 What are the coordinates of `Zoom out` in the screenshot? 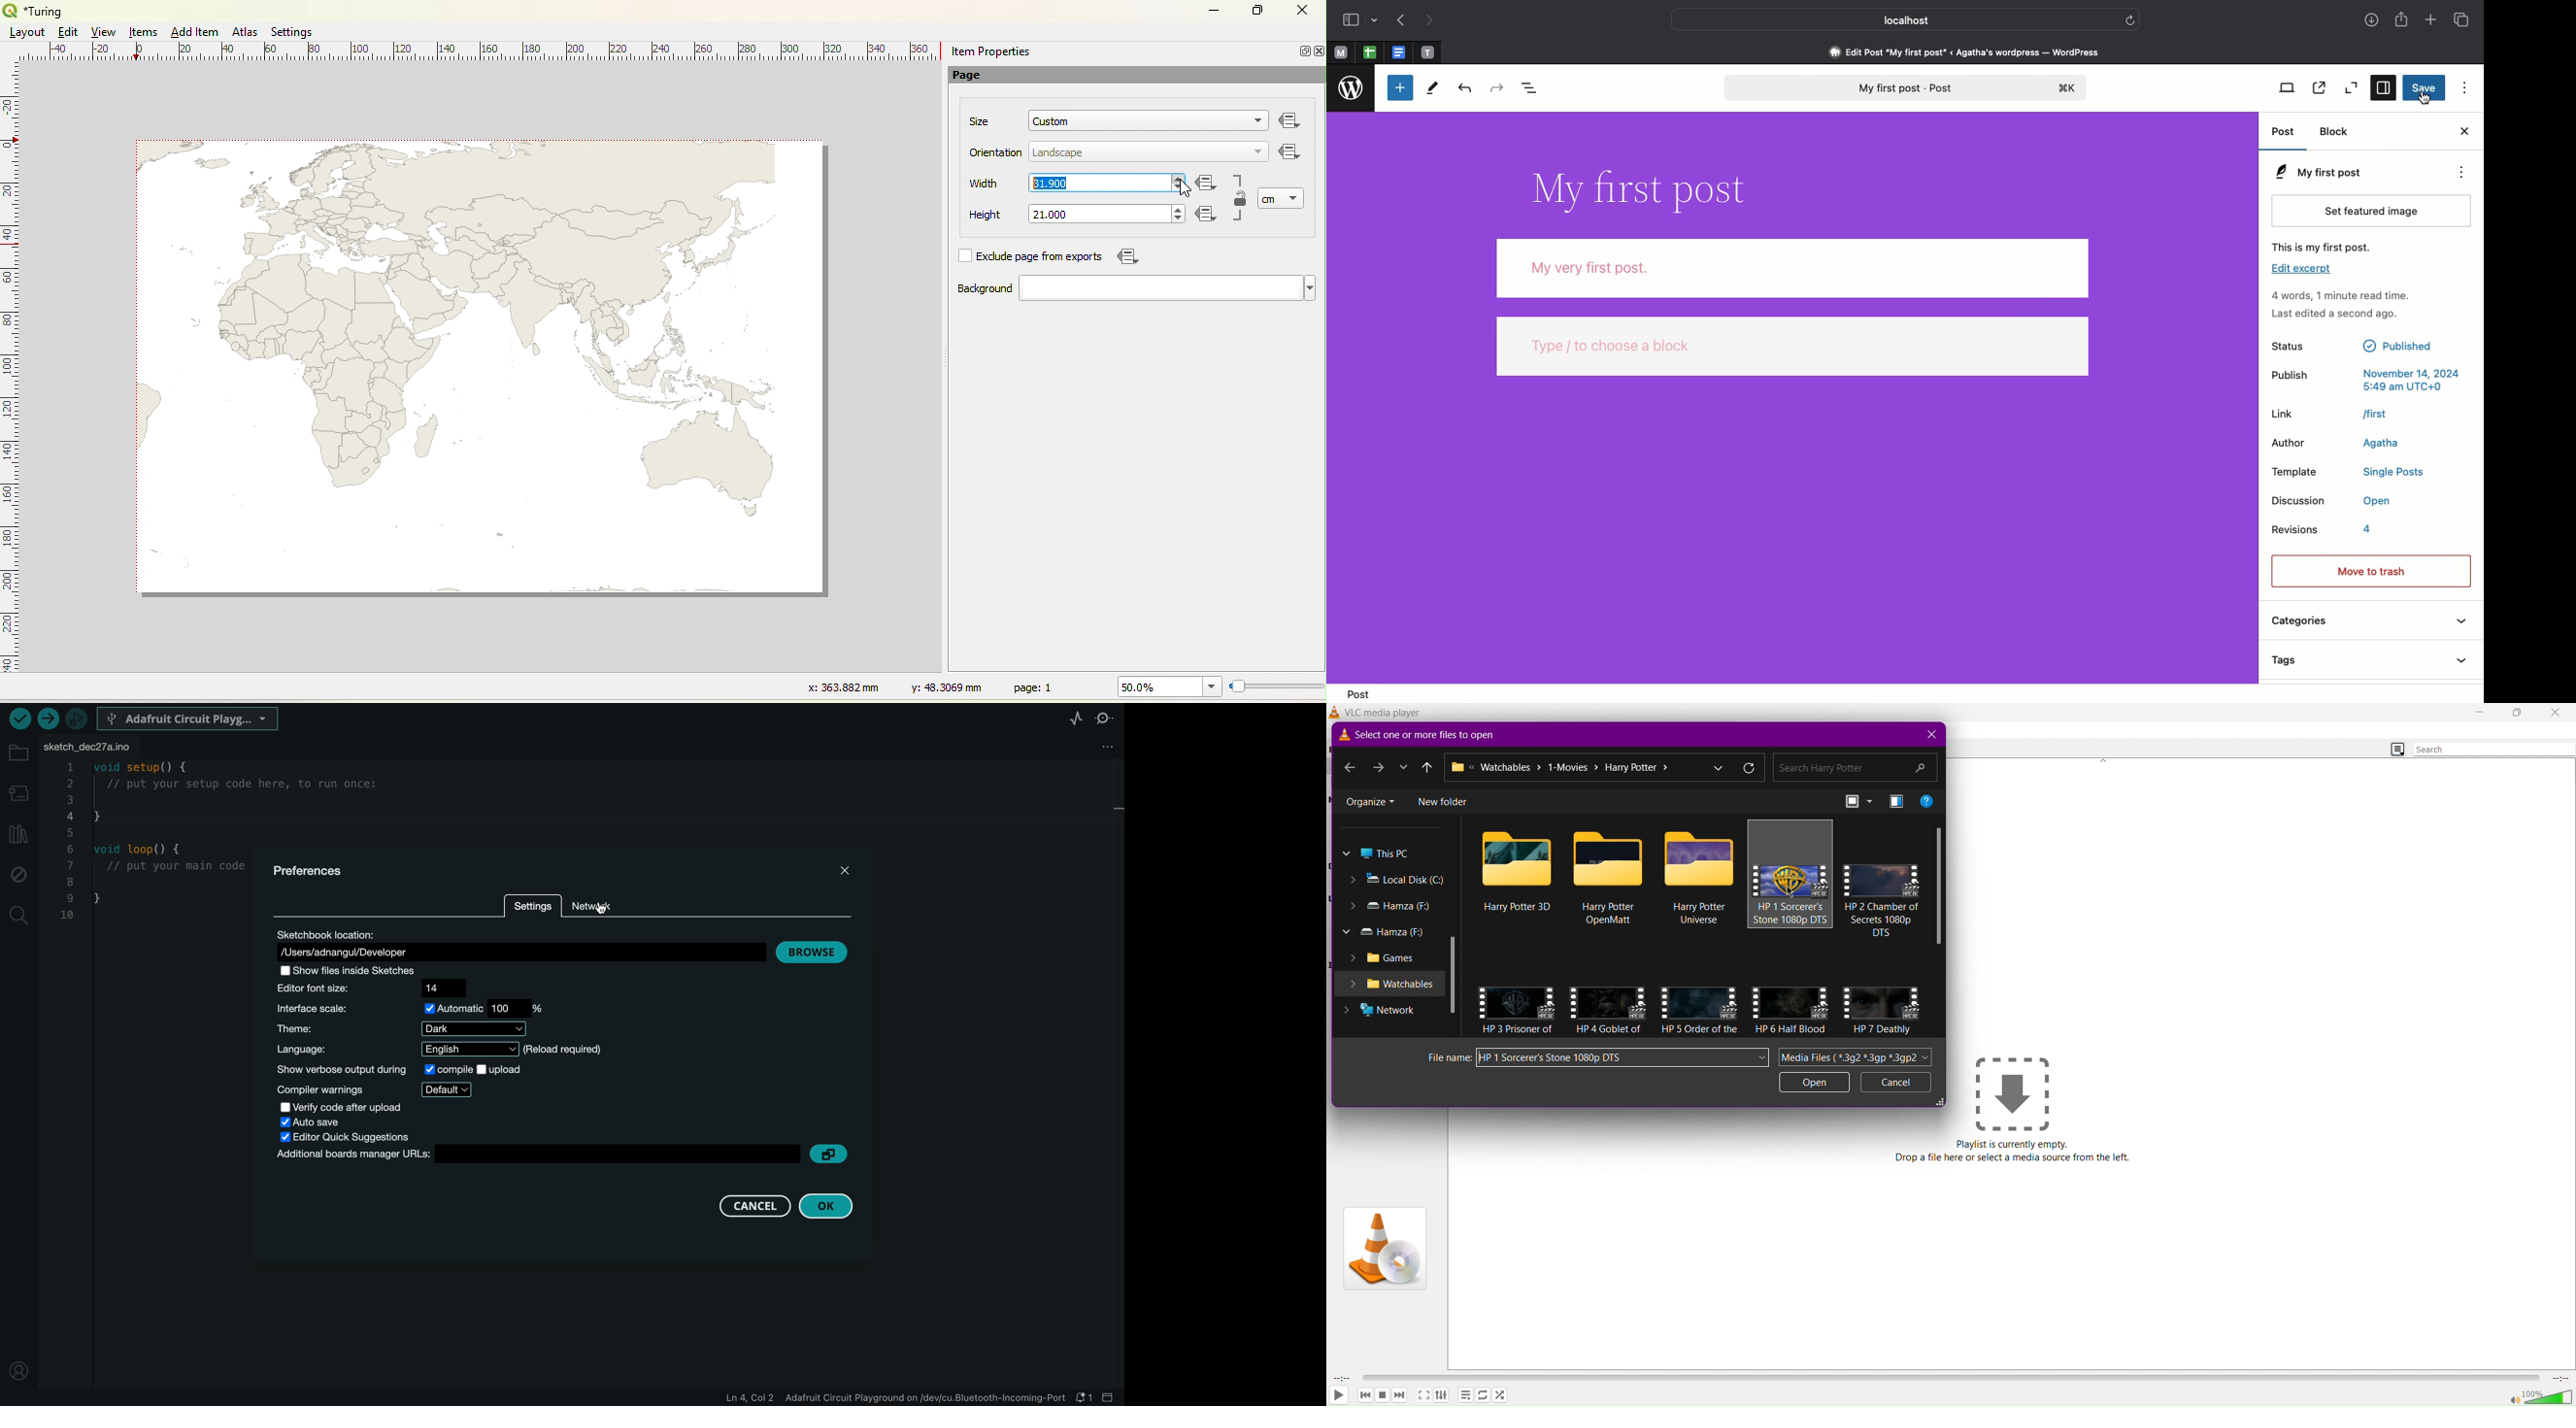 It's located at (2353, 89).